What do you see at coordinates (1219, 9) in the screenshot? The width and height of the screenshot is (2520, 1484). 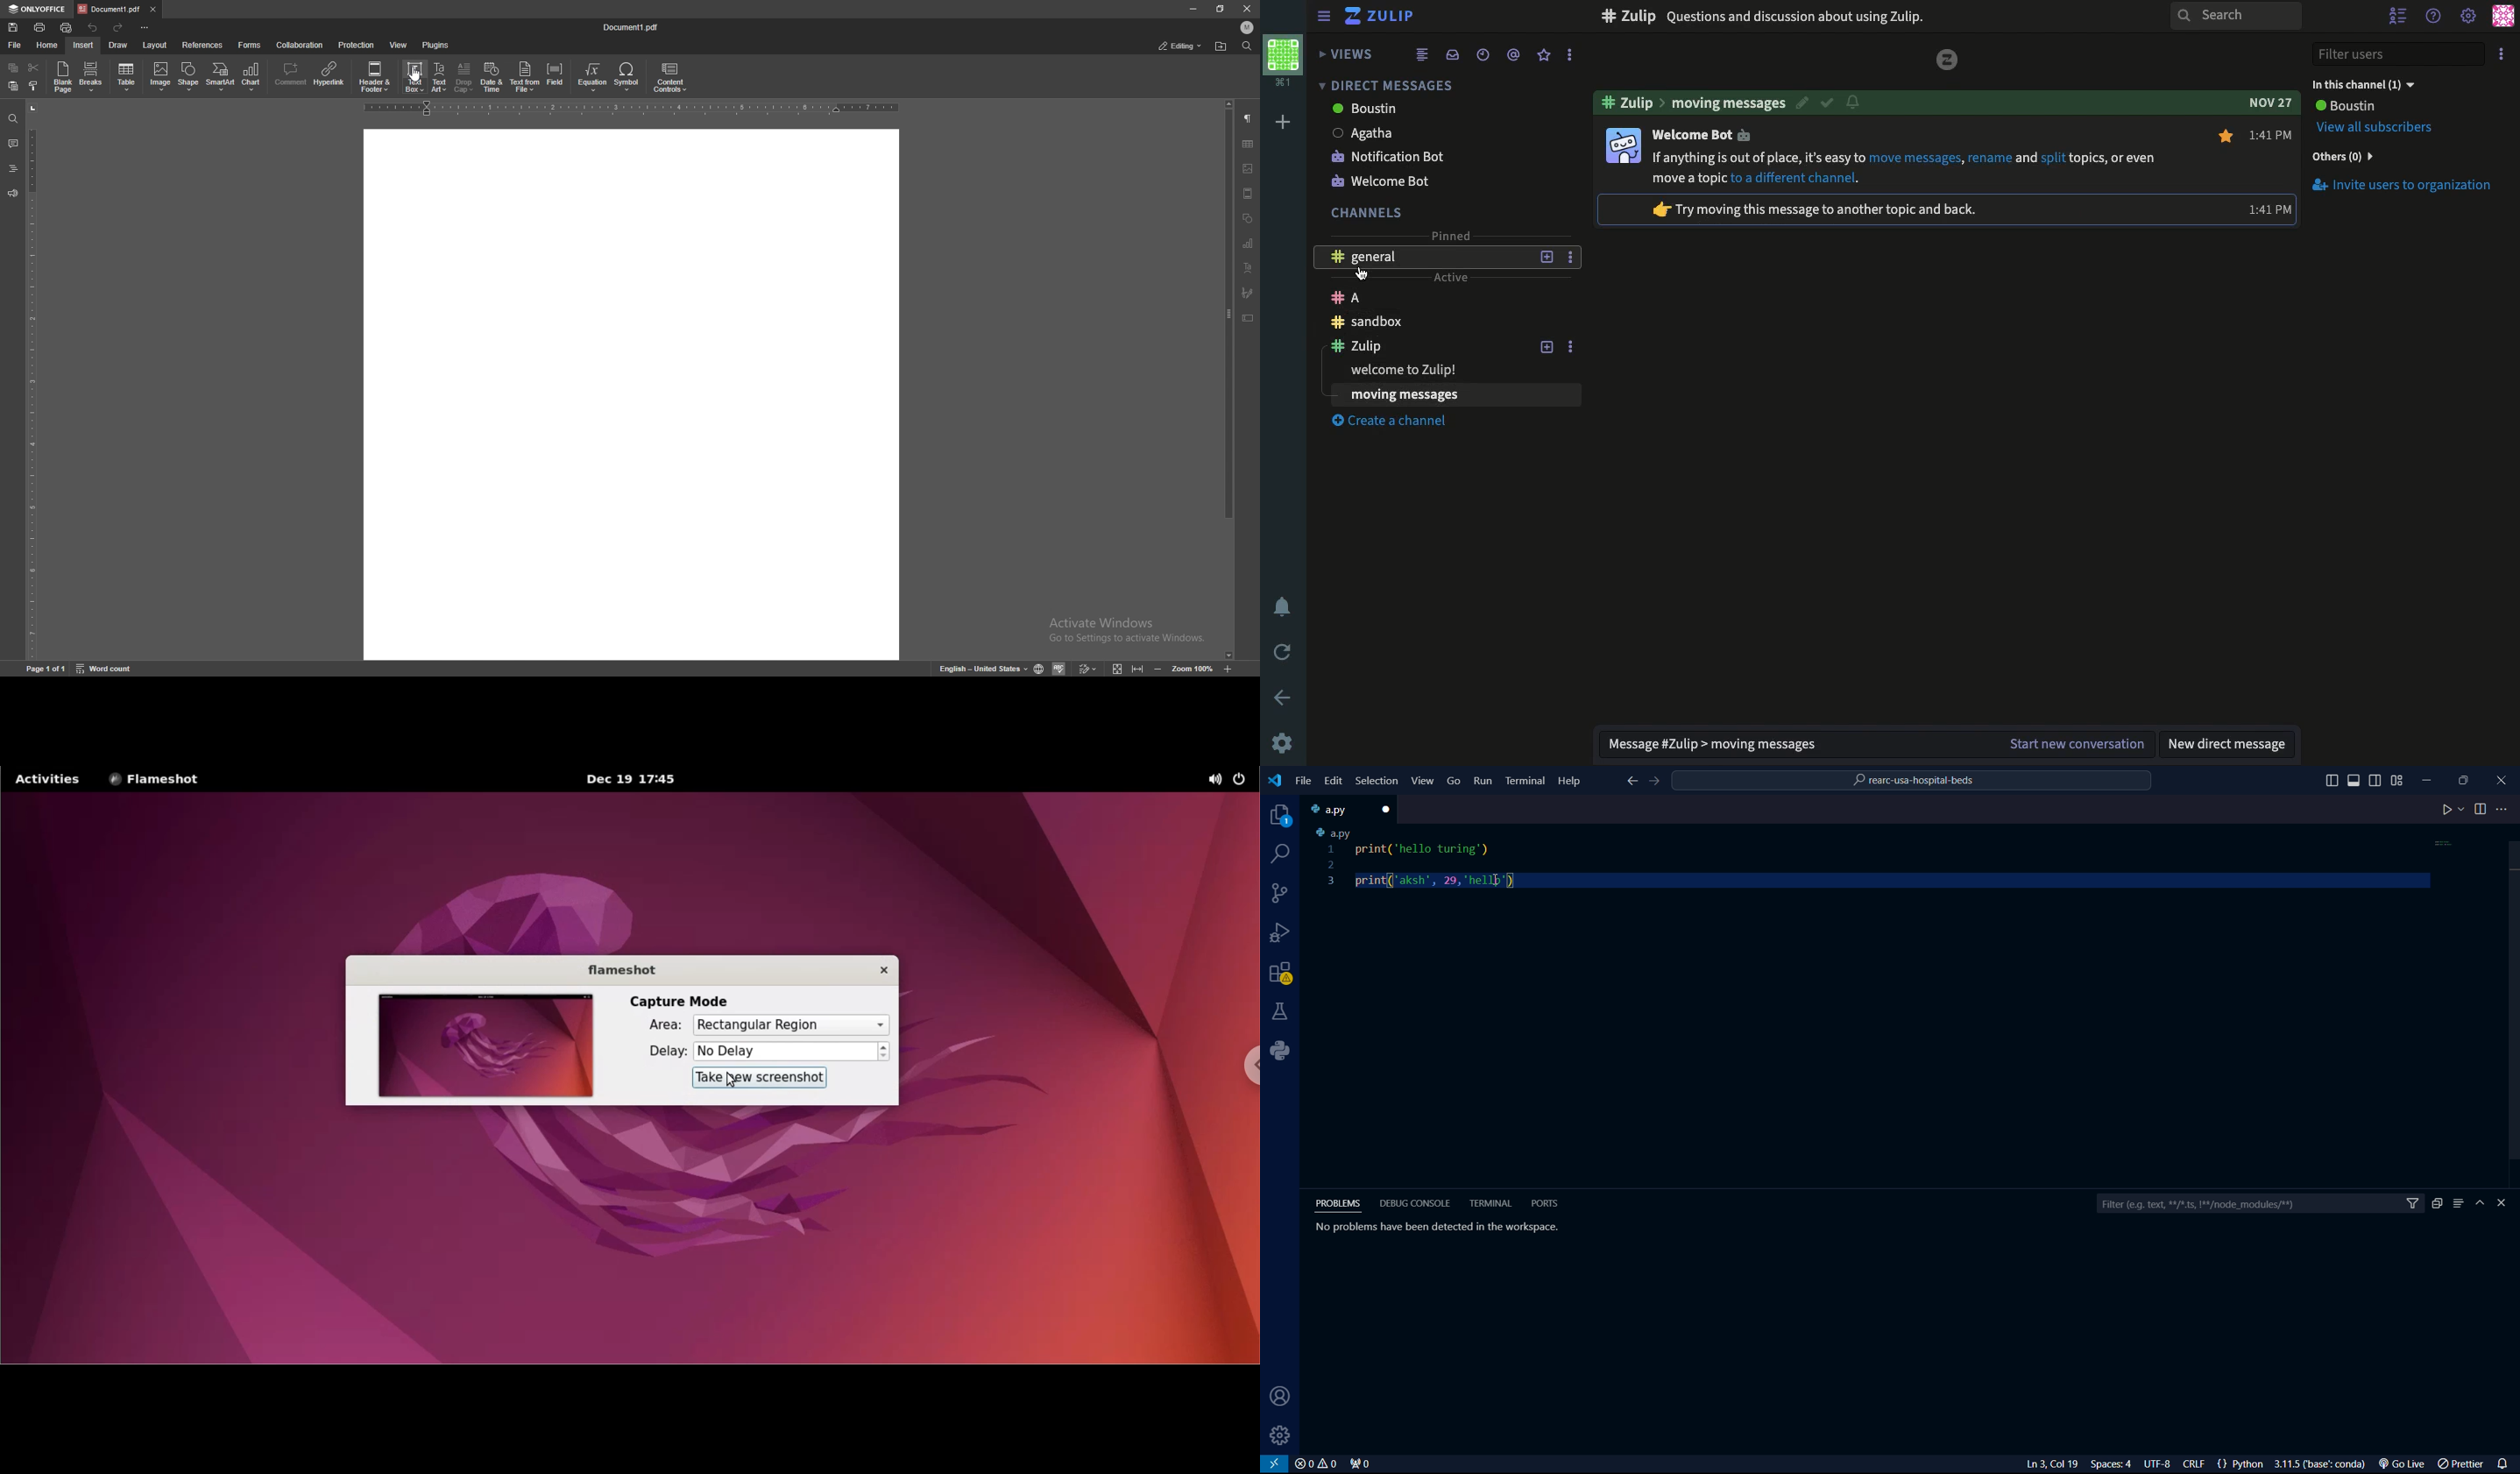 I see `resize` at bounding box center [1219, 9].